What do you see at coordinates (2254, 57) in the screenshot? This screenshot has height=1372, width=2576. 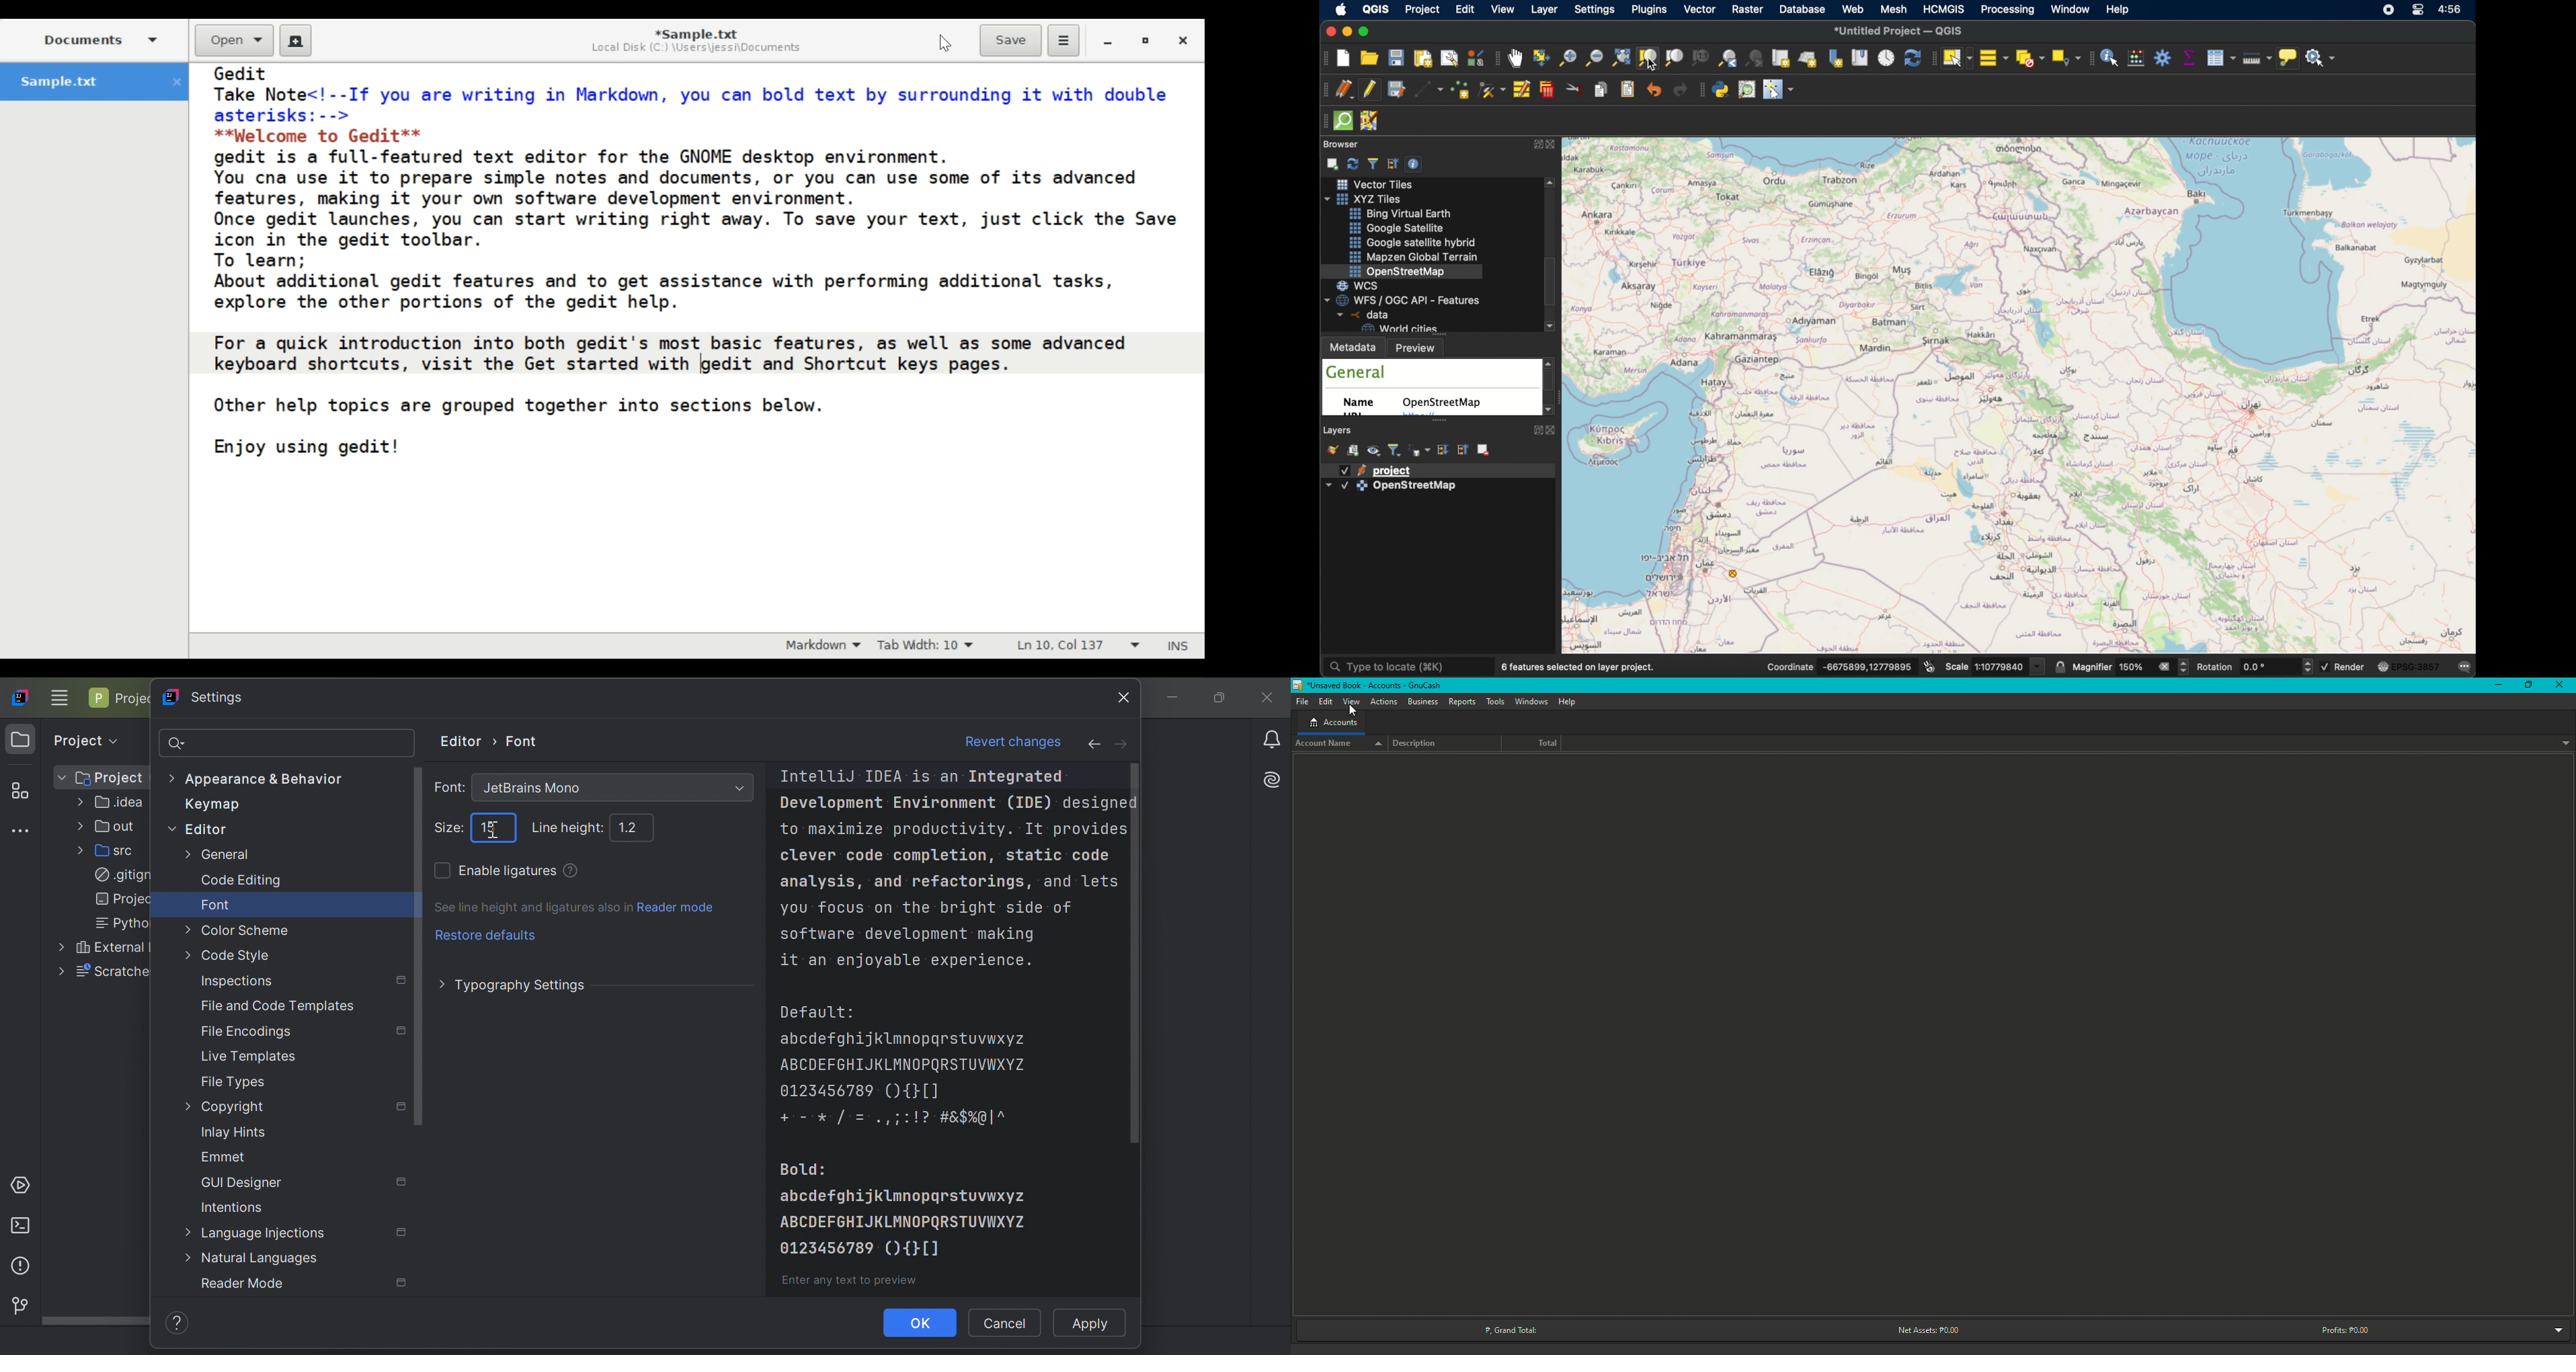 I see `measure line` at bounding box center [2254, 57].